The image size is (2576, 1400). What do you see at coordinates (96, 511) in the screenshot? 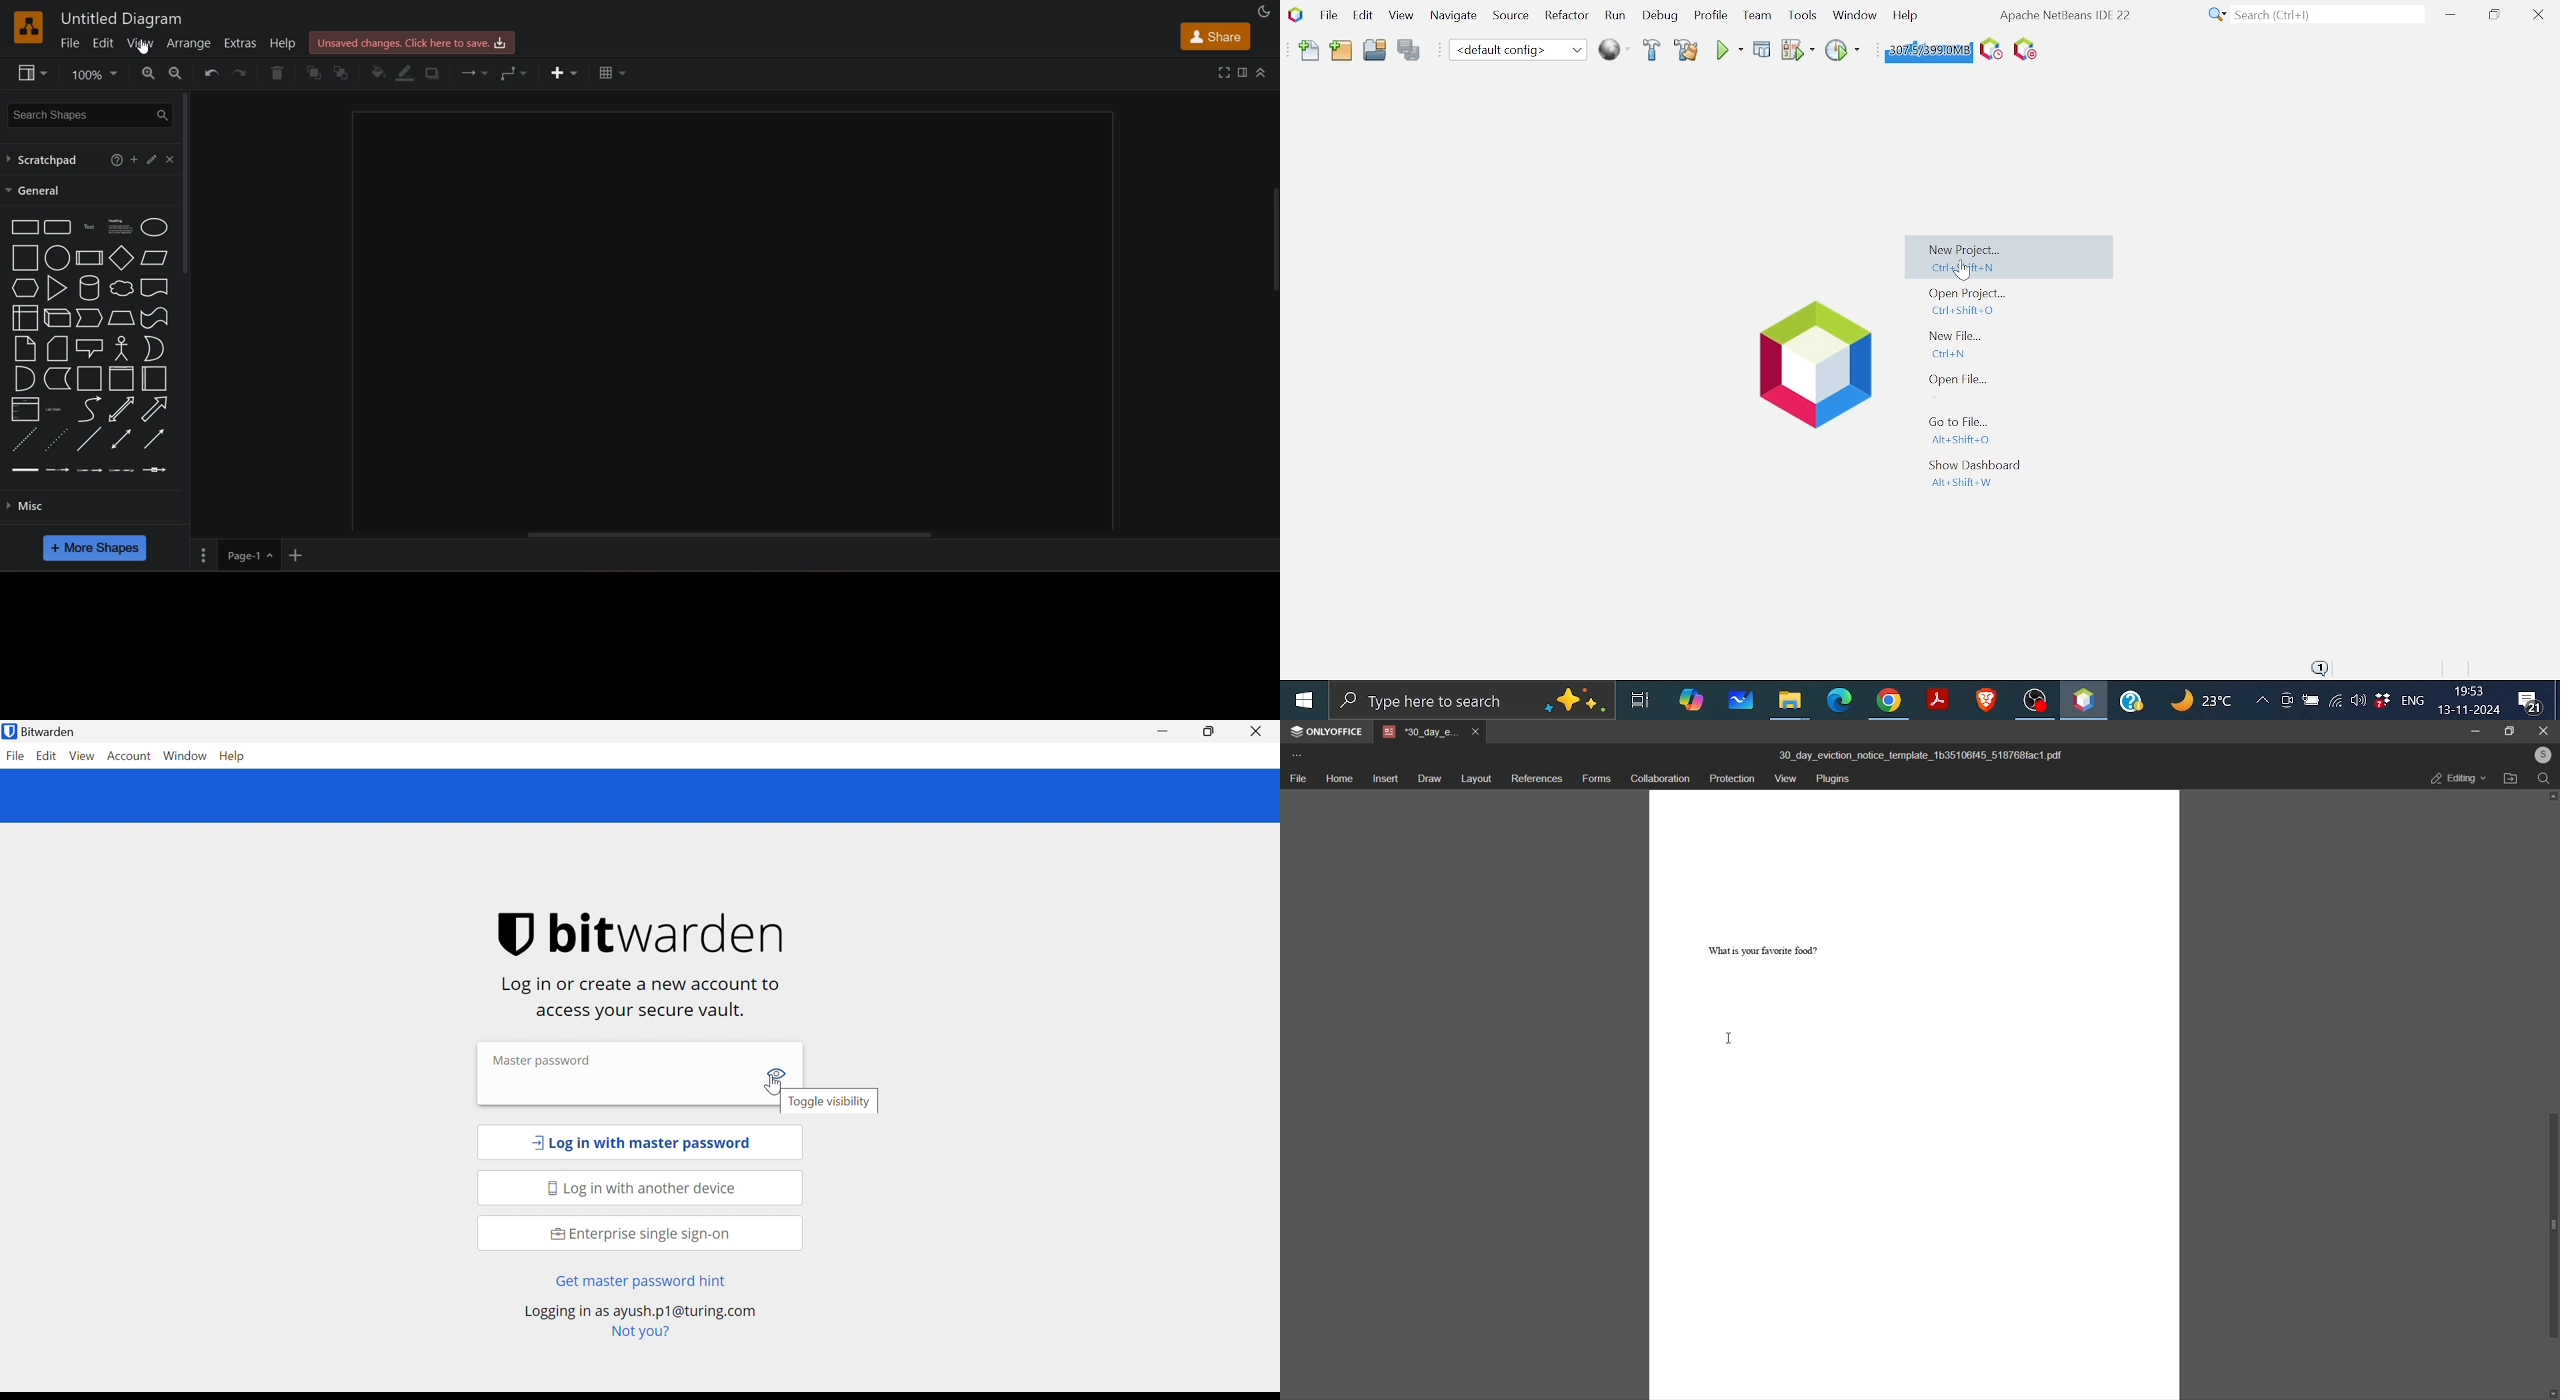
I see `misc` at bounding box center [96, 511].